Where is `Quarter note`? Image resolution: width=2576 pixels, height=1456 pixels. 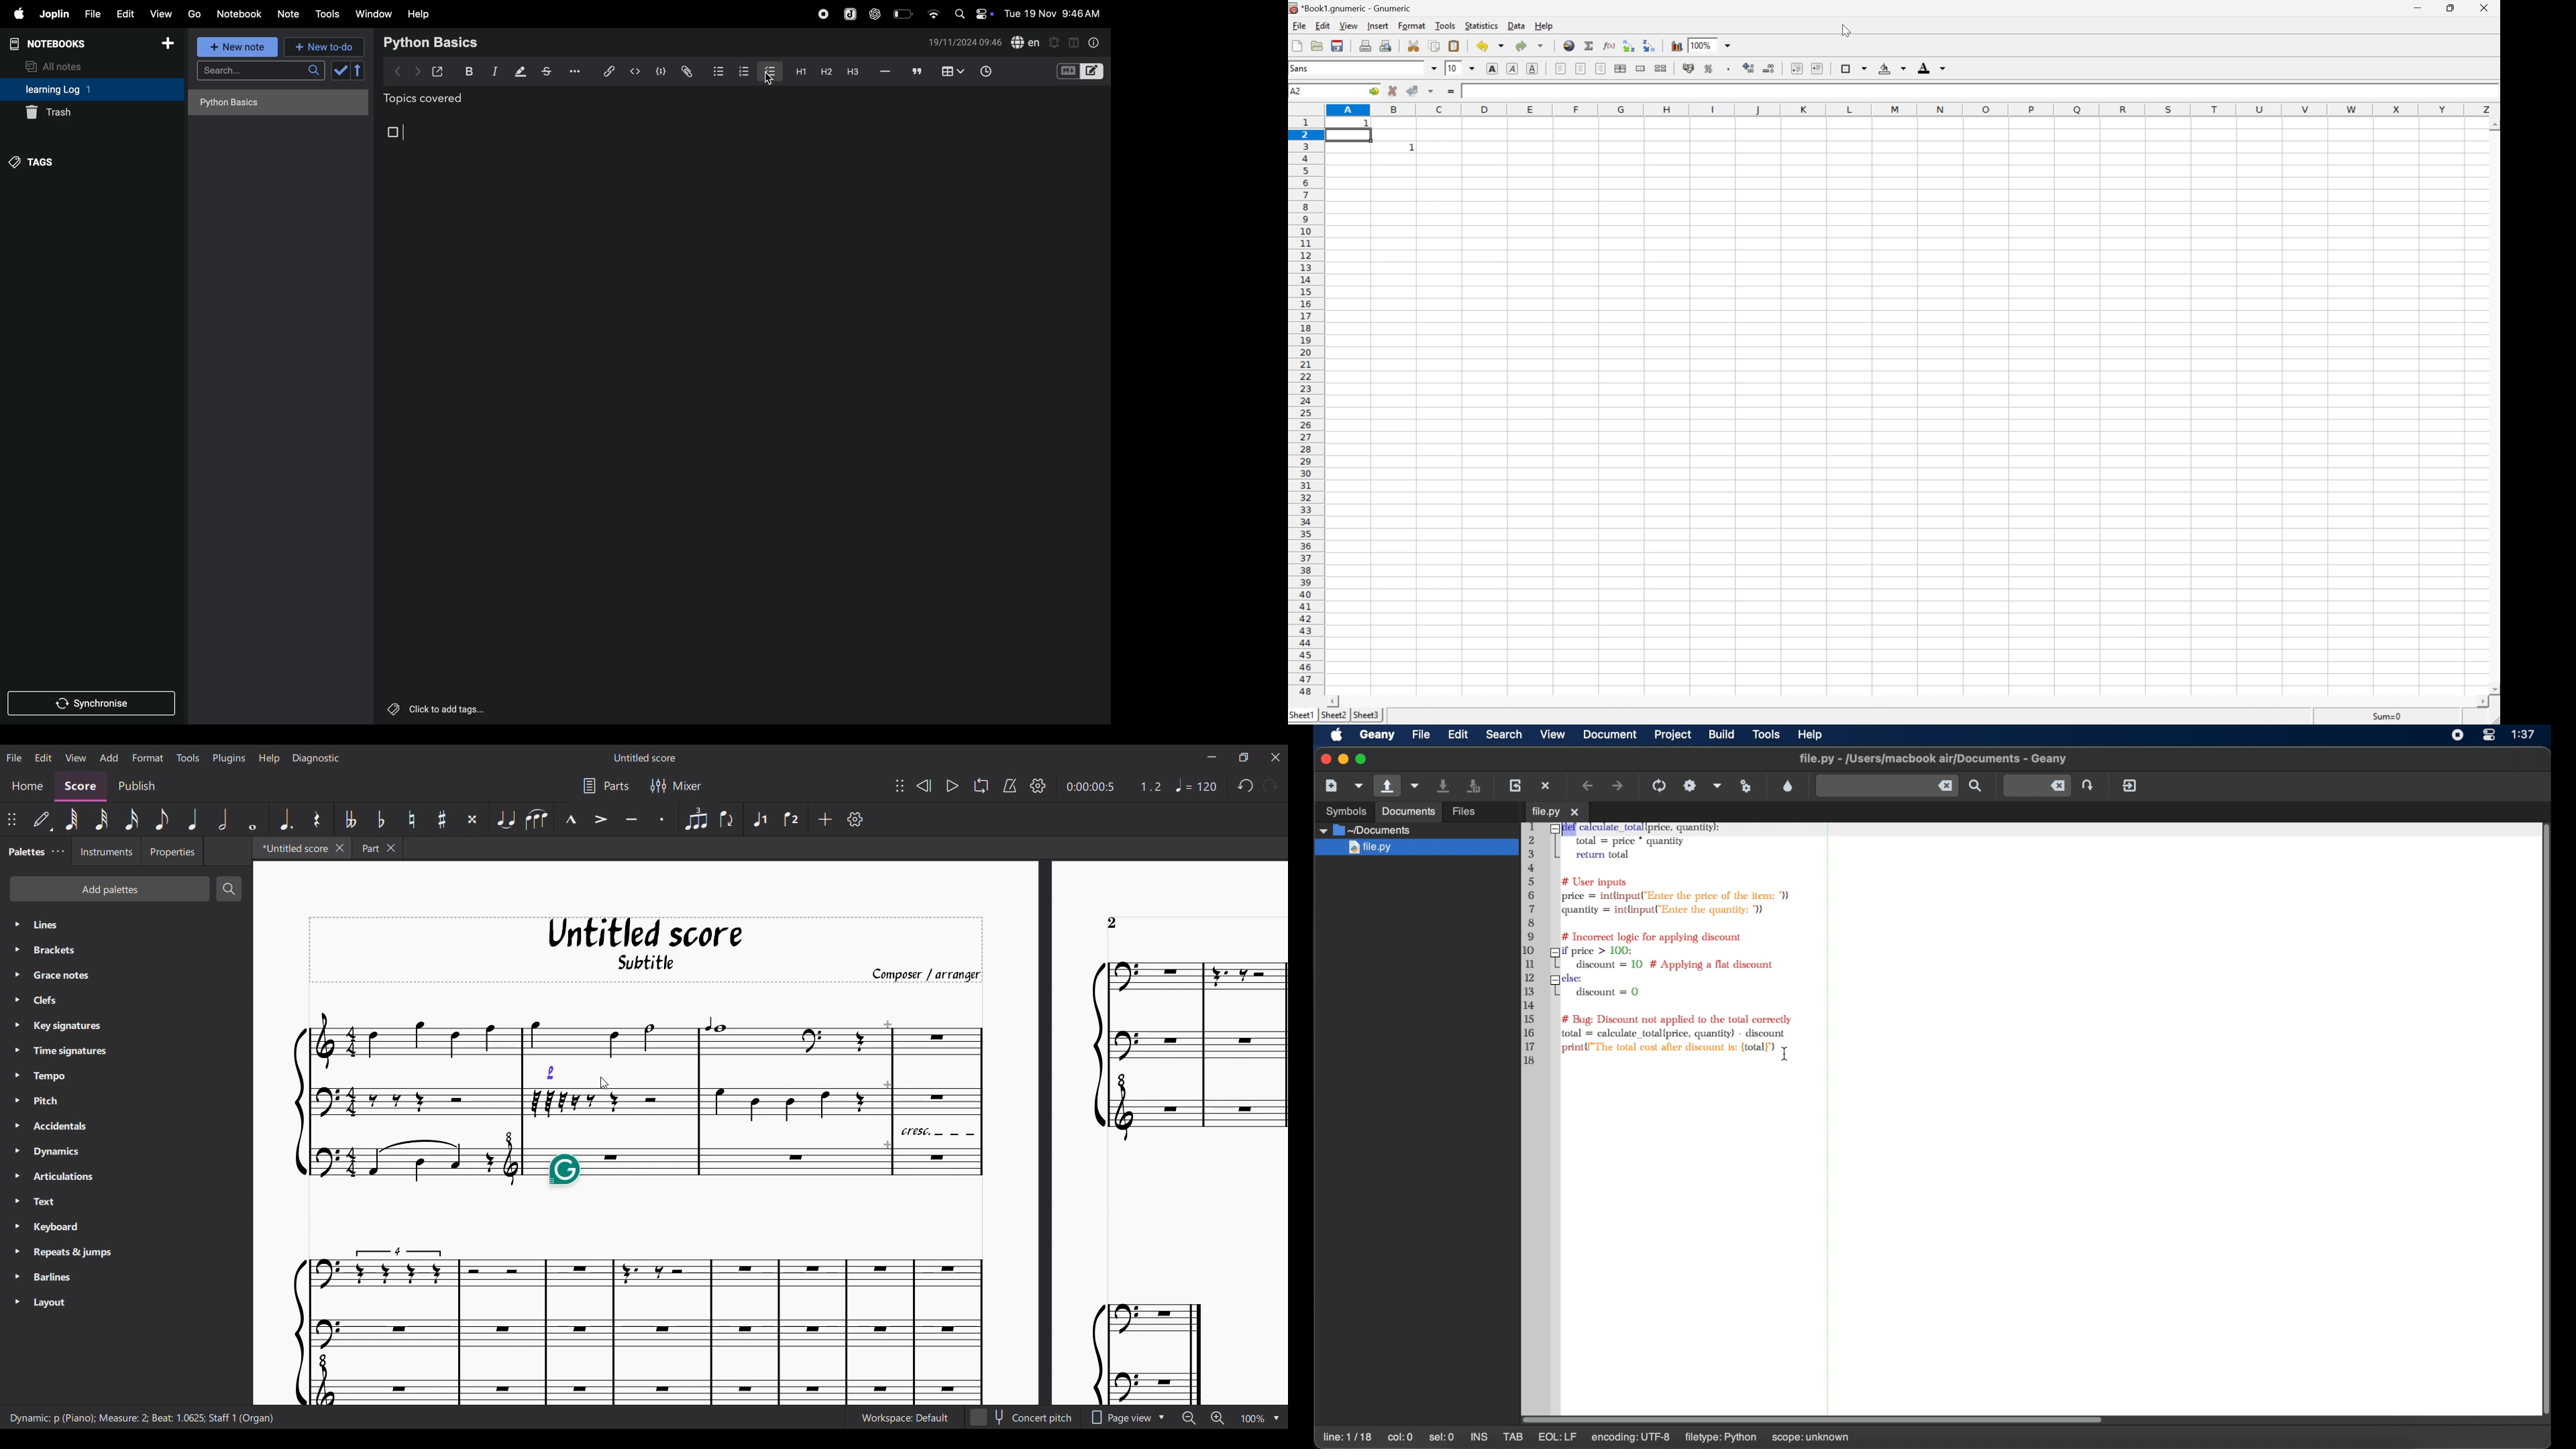
Quarter note is located at coordinates (194, 819).